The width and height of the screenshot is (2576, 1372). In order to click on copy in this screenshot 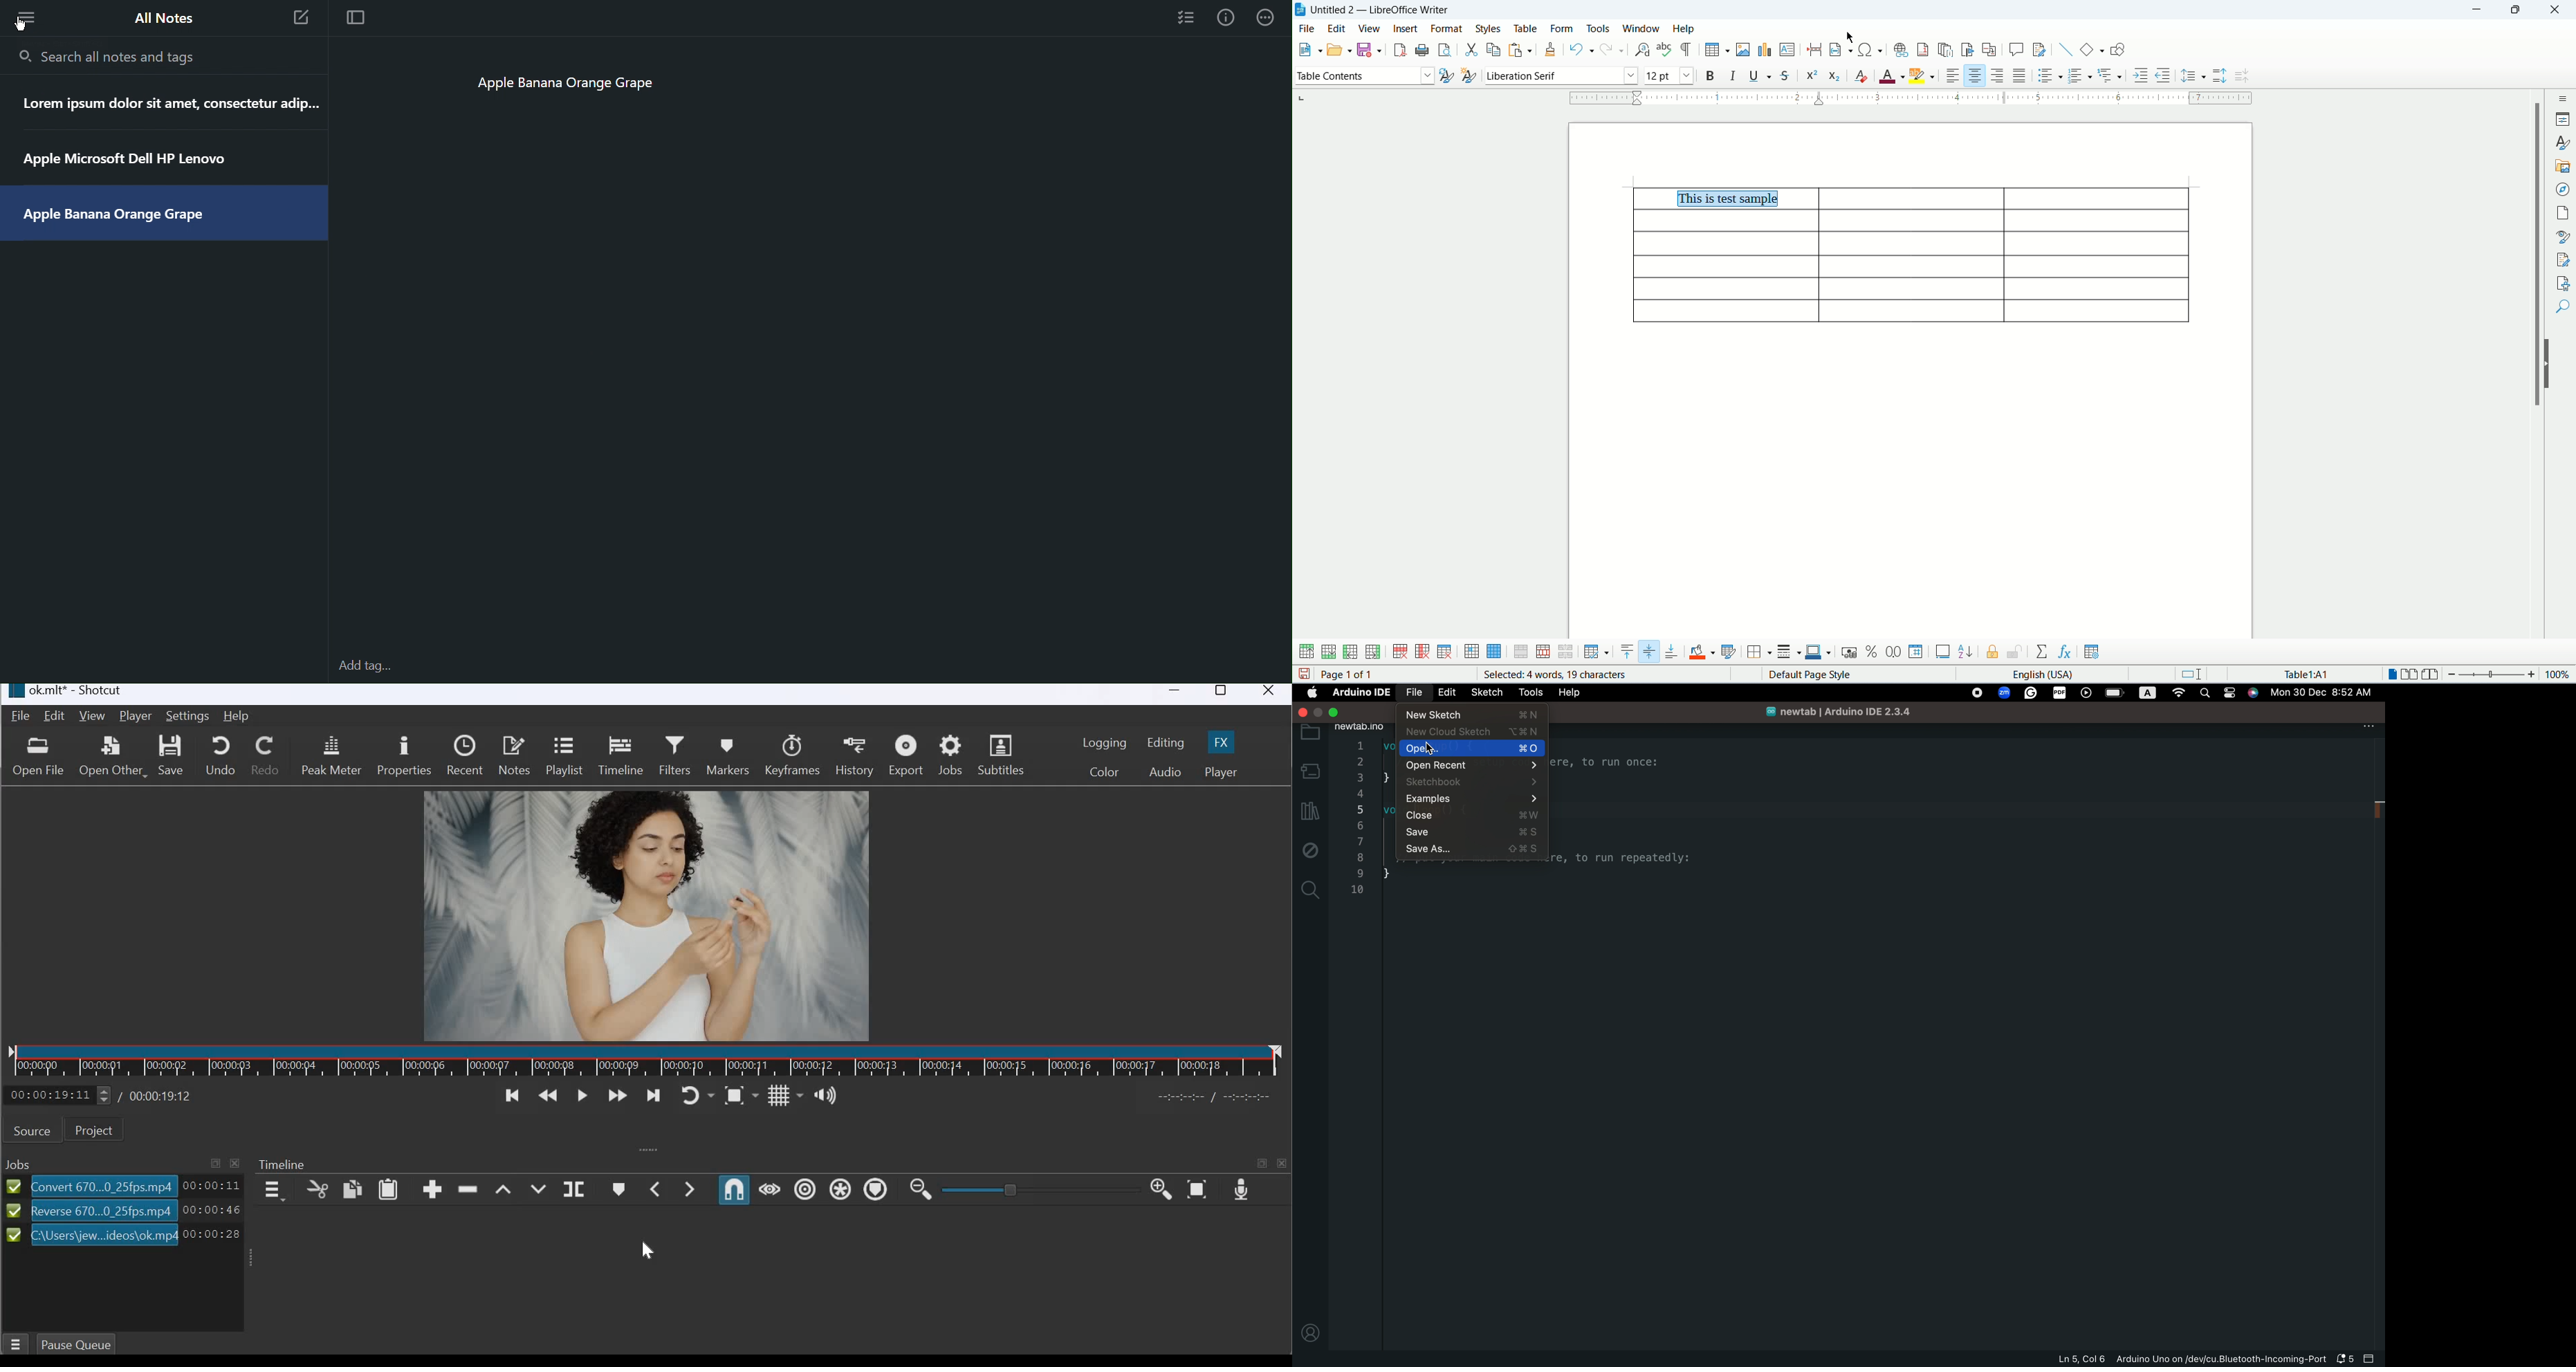, I will do `click(350, 1190)`.